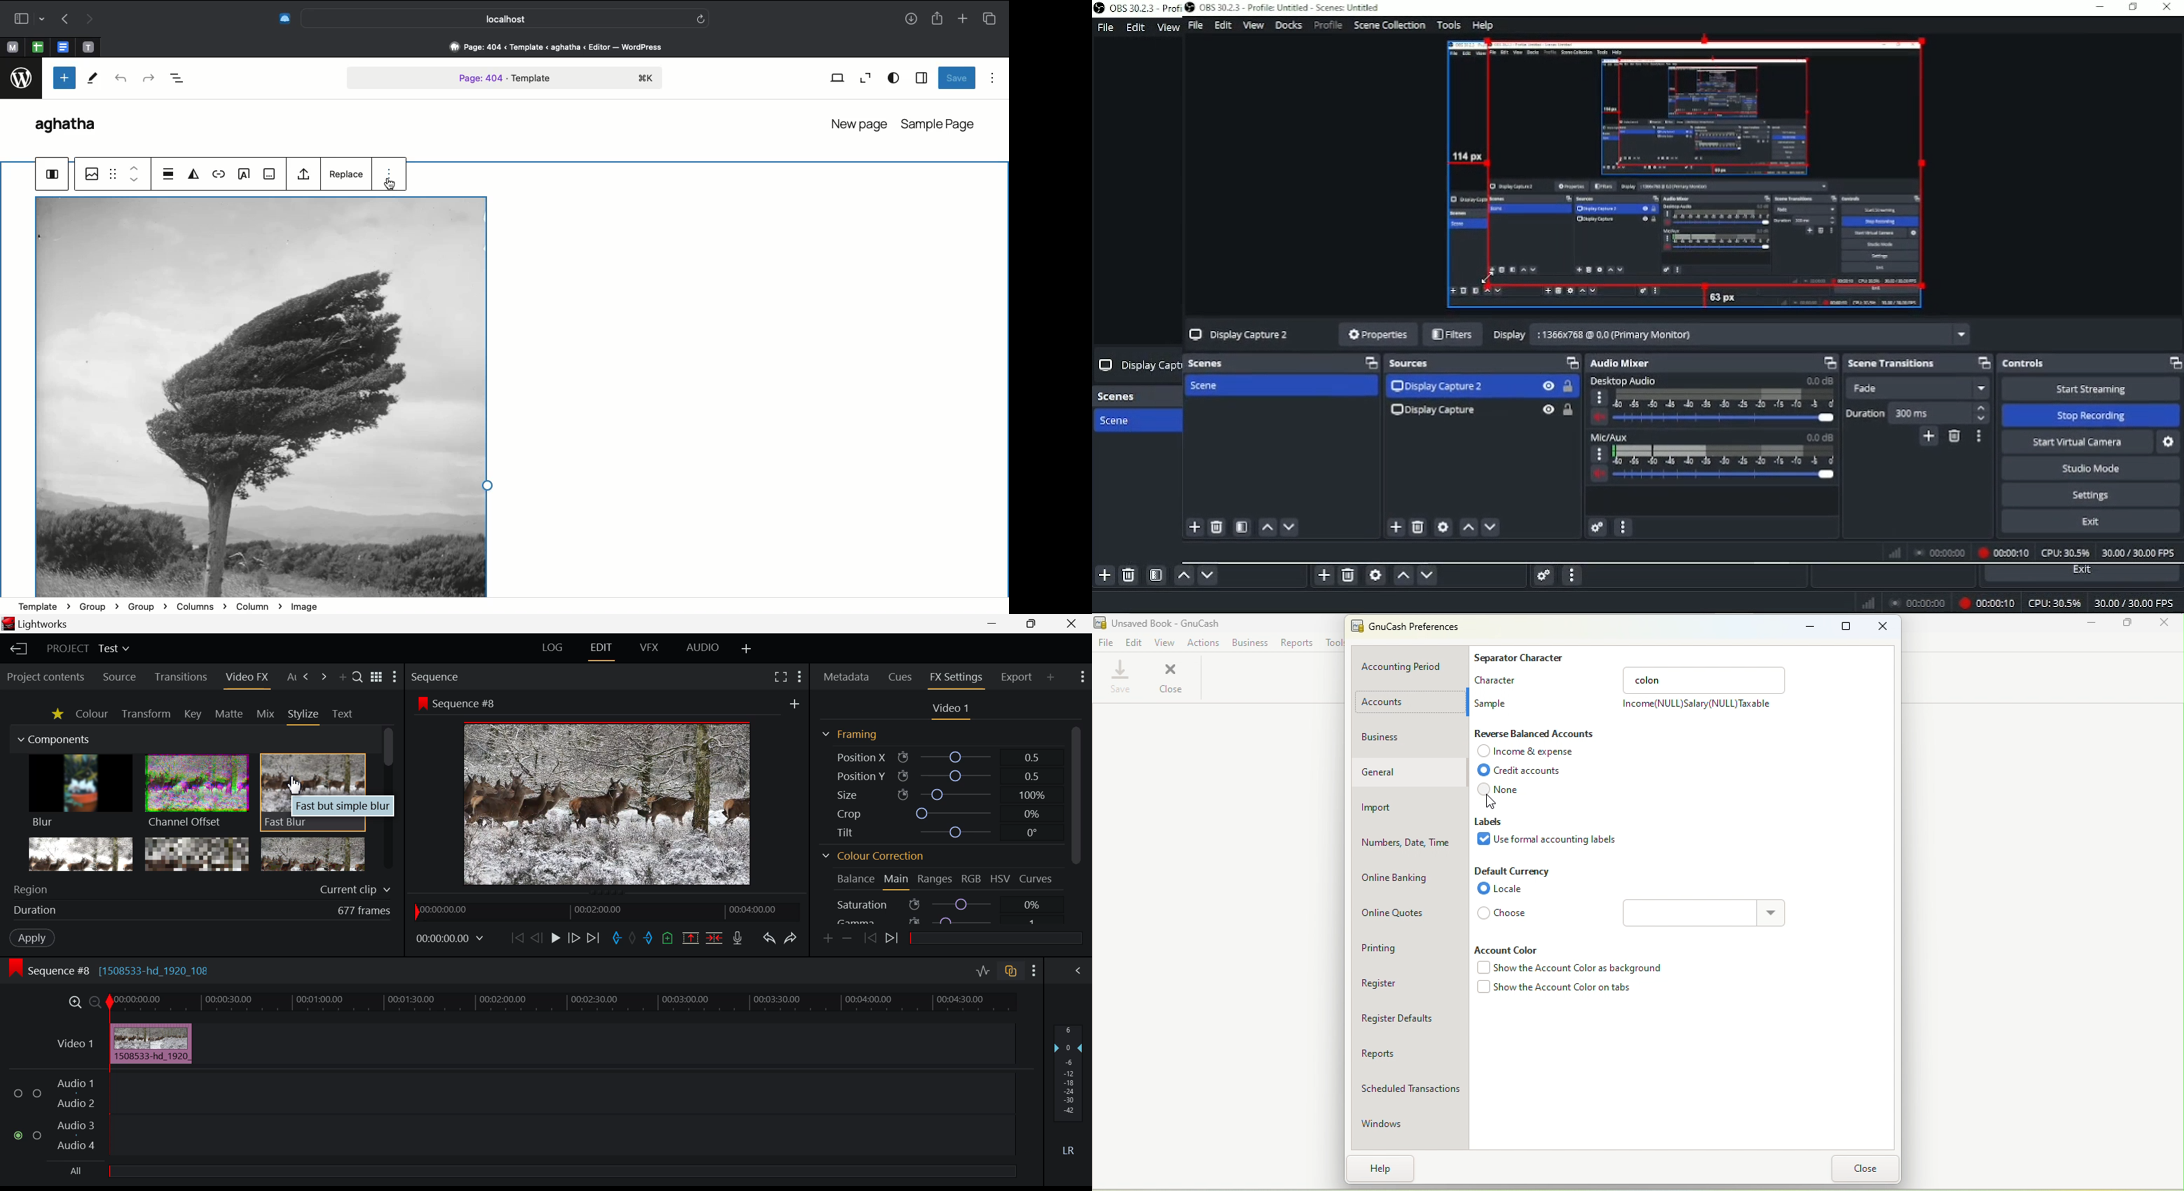  Describe the element at coordinates (1905, 413) in the screenshot. I see `Duration 300 ms` at that location.